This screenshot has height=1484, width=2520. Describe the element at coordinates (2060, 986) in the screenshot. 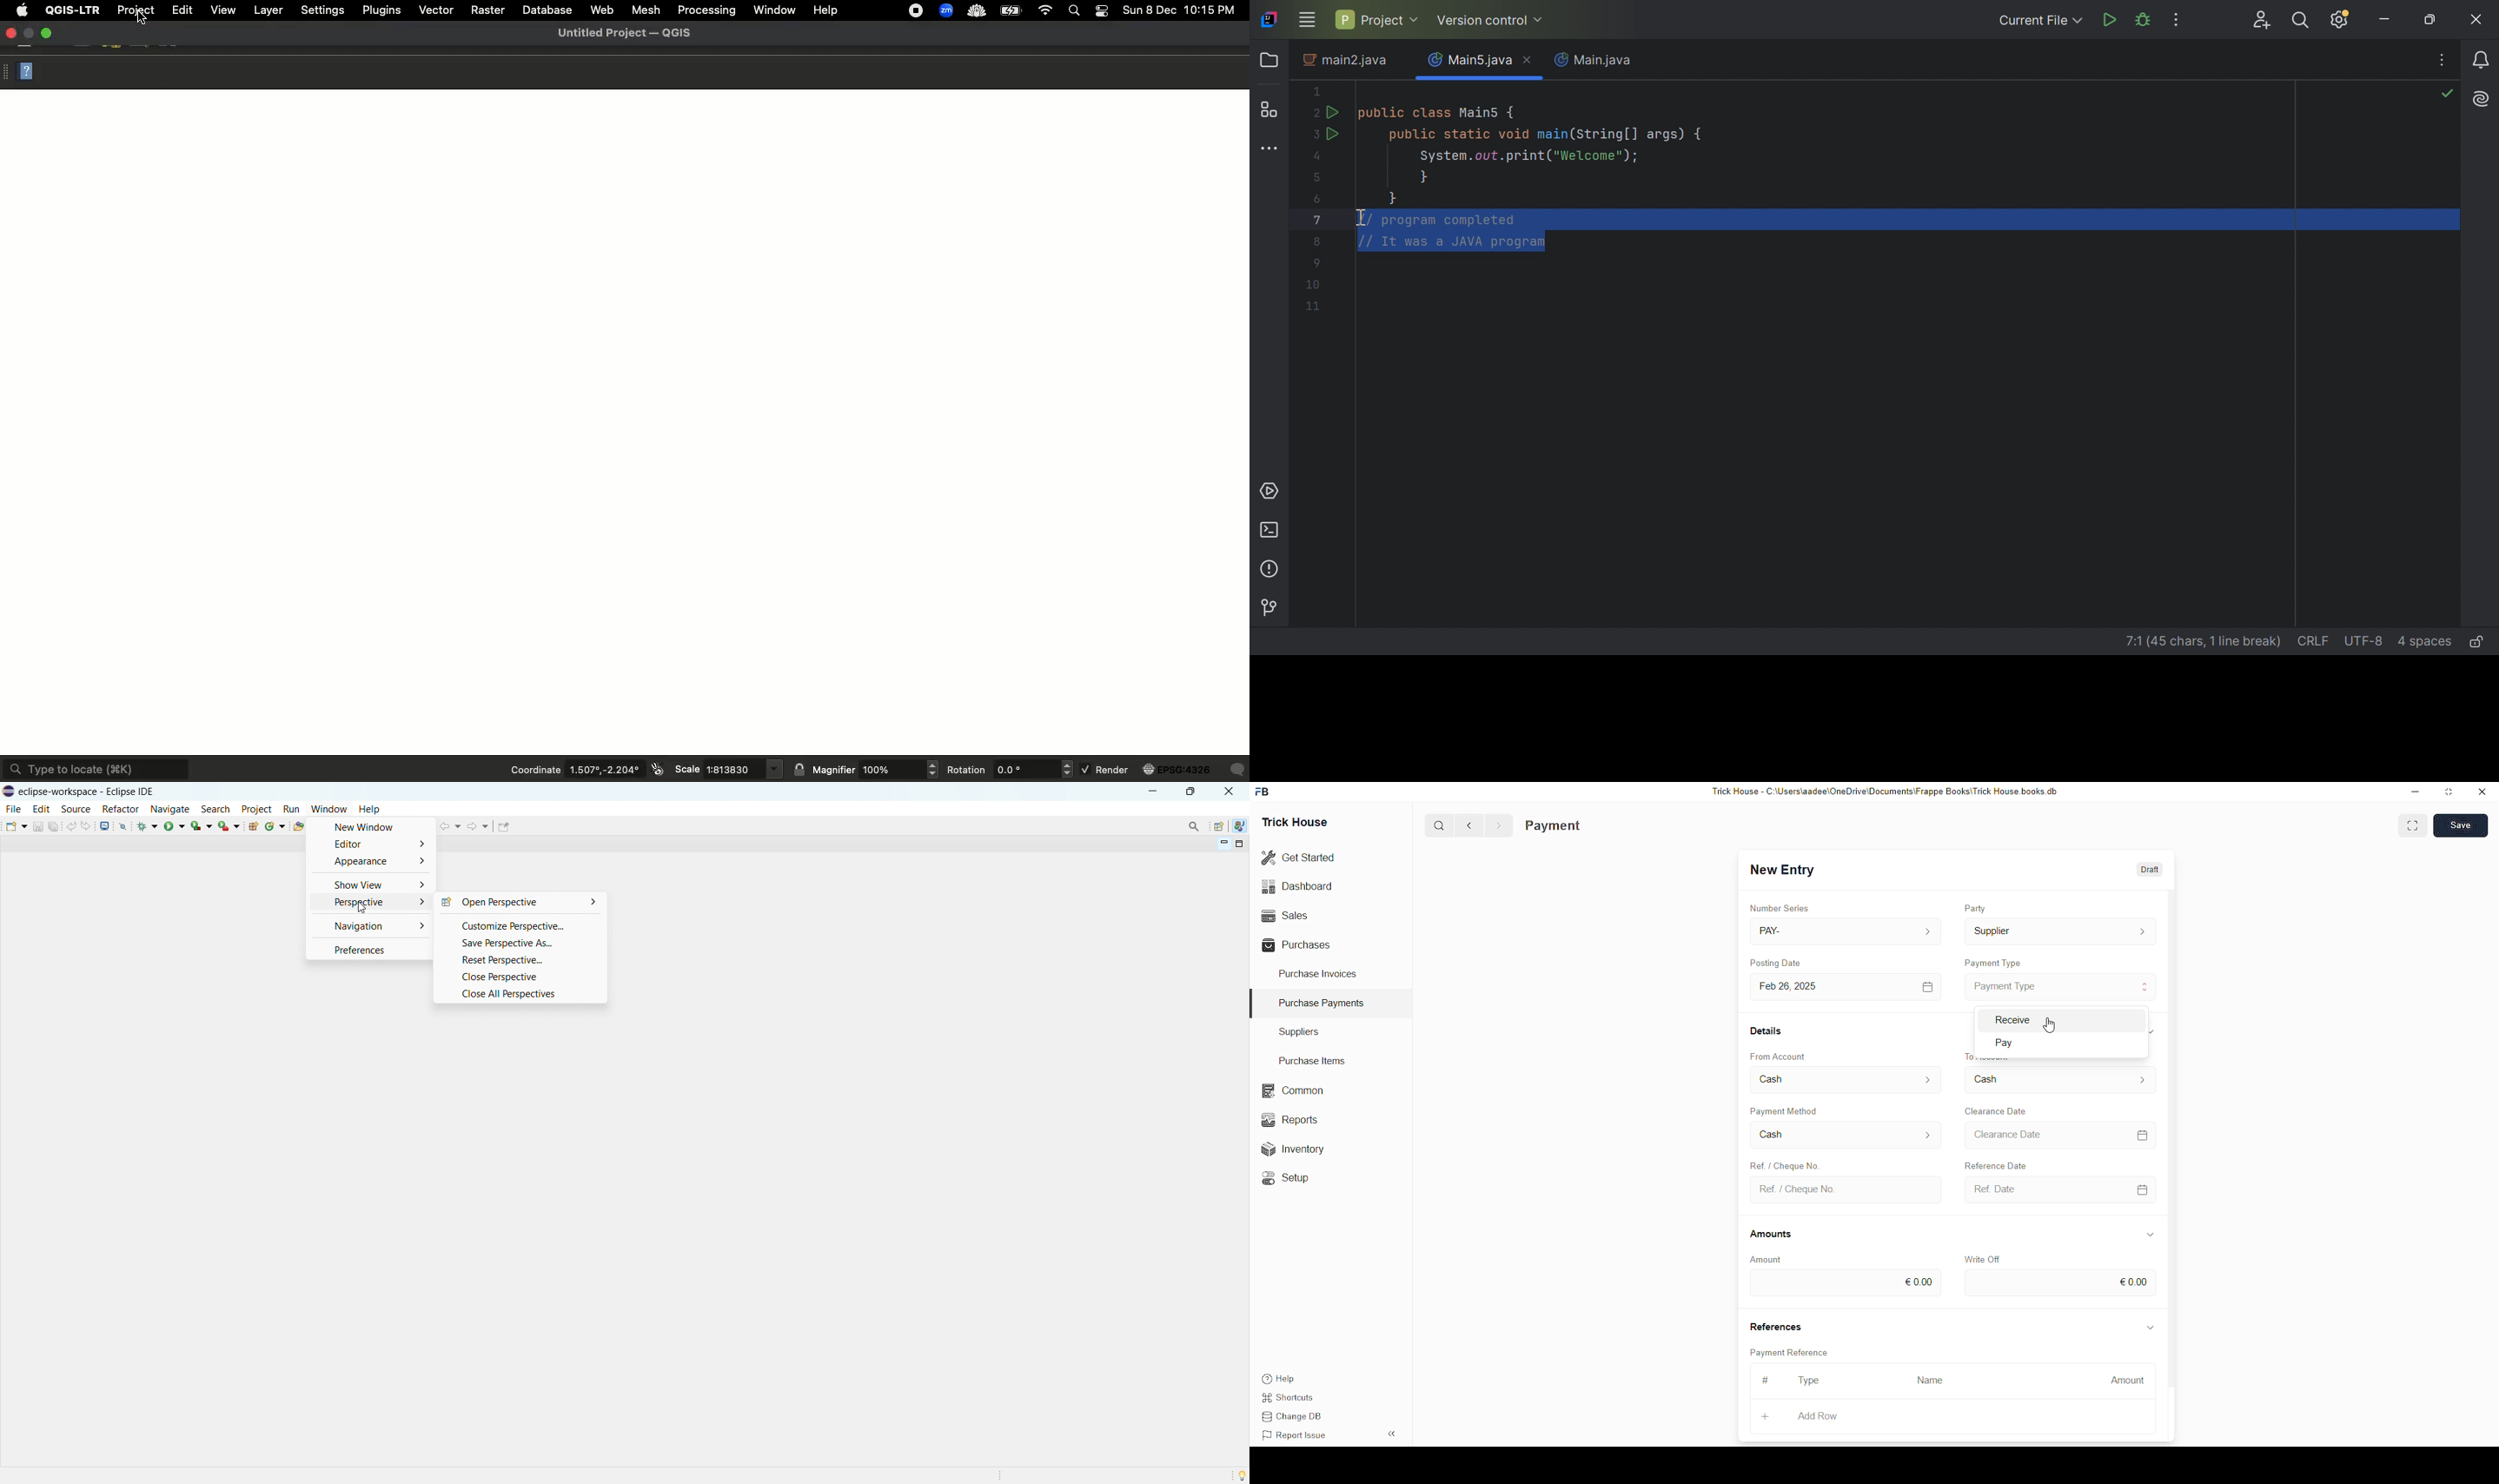

I see ` Payment Type` at that location.